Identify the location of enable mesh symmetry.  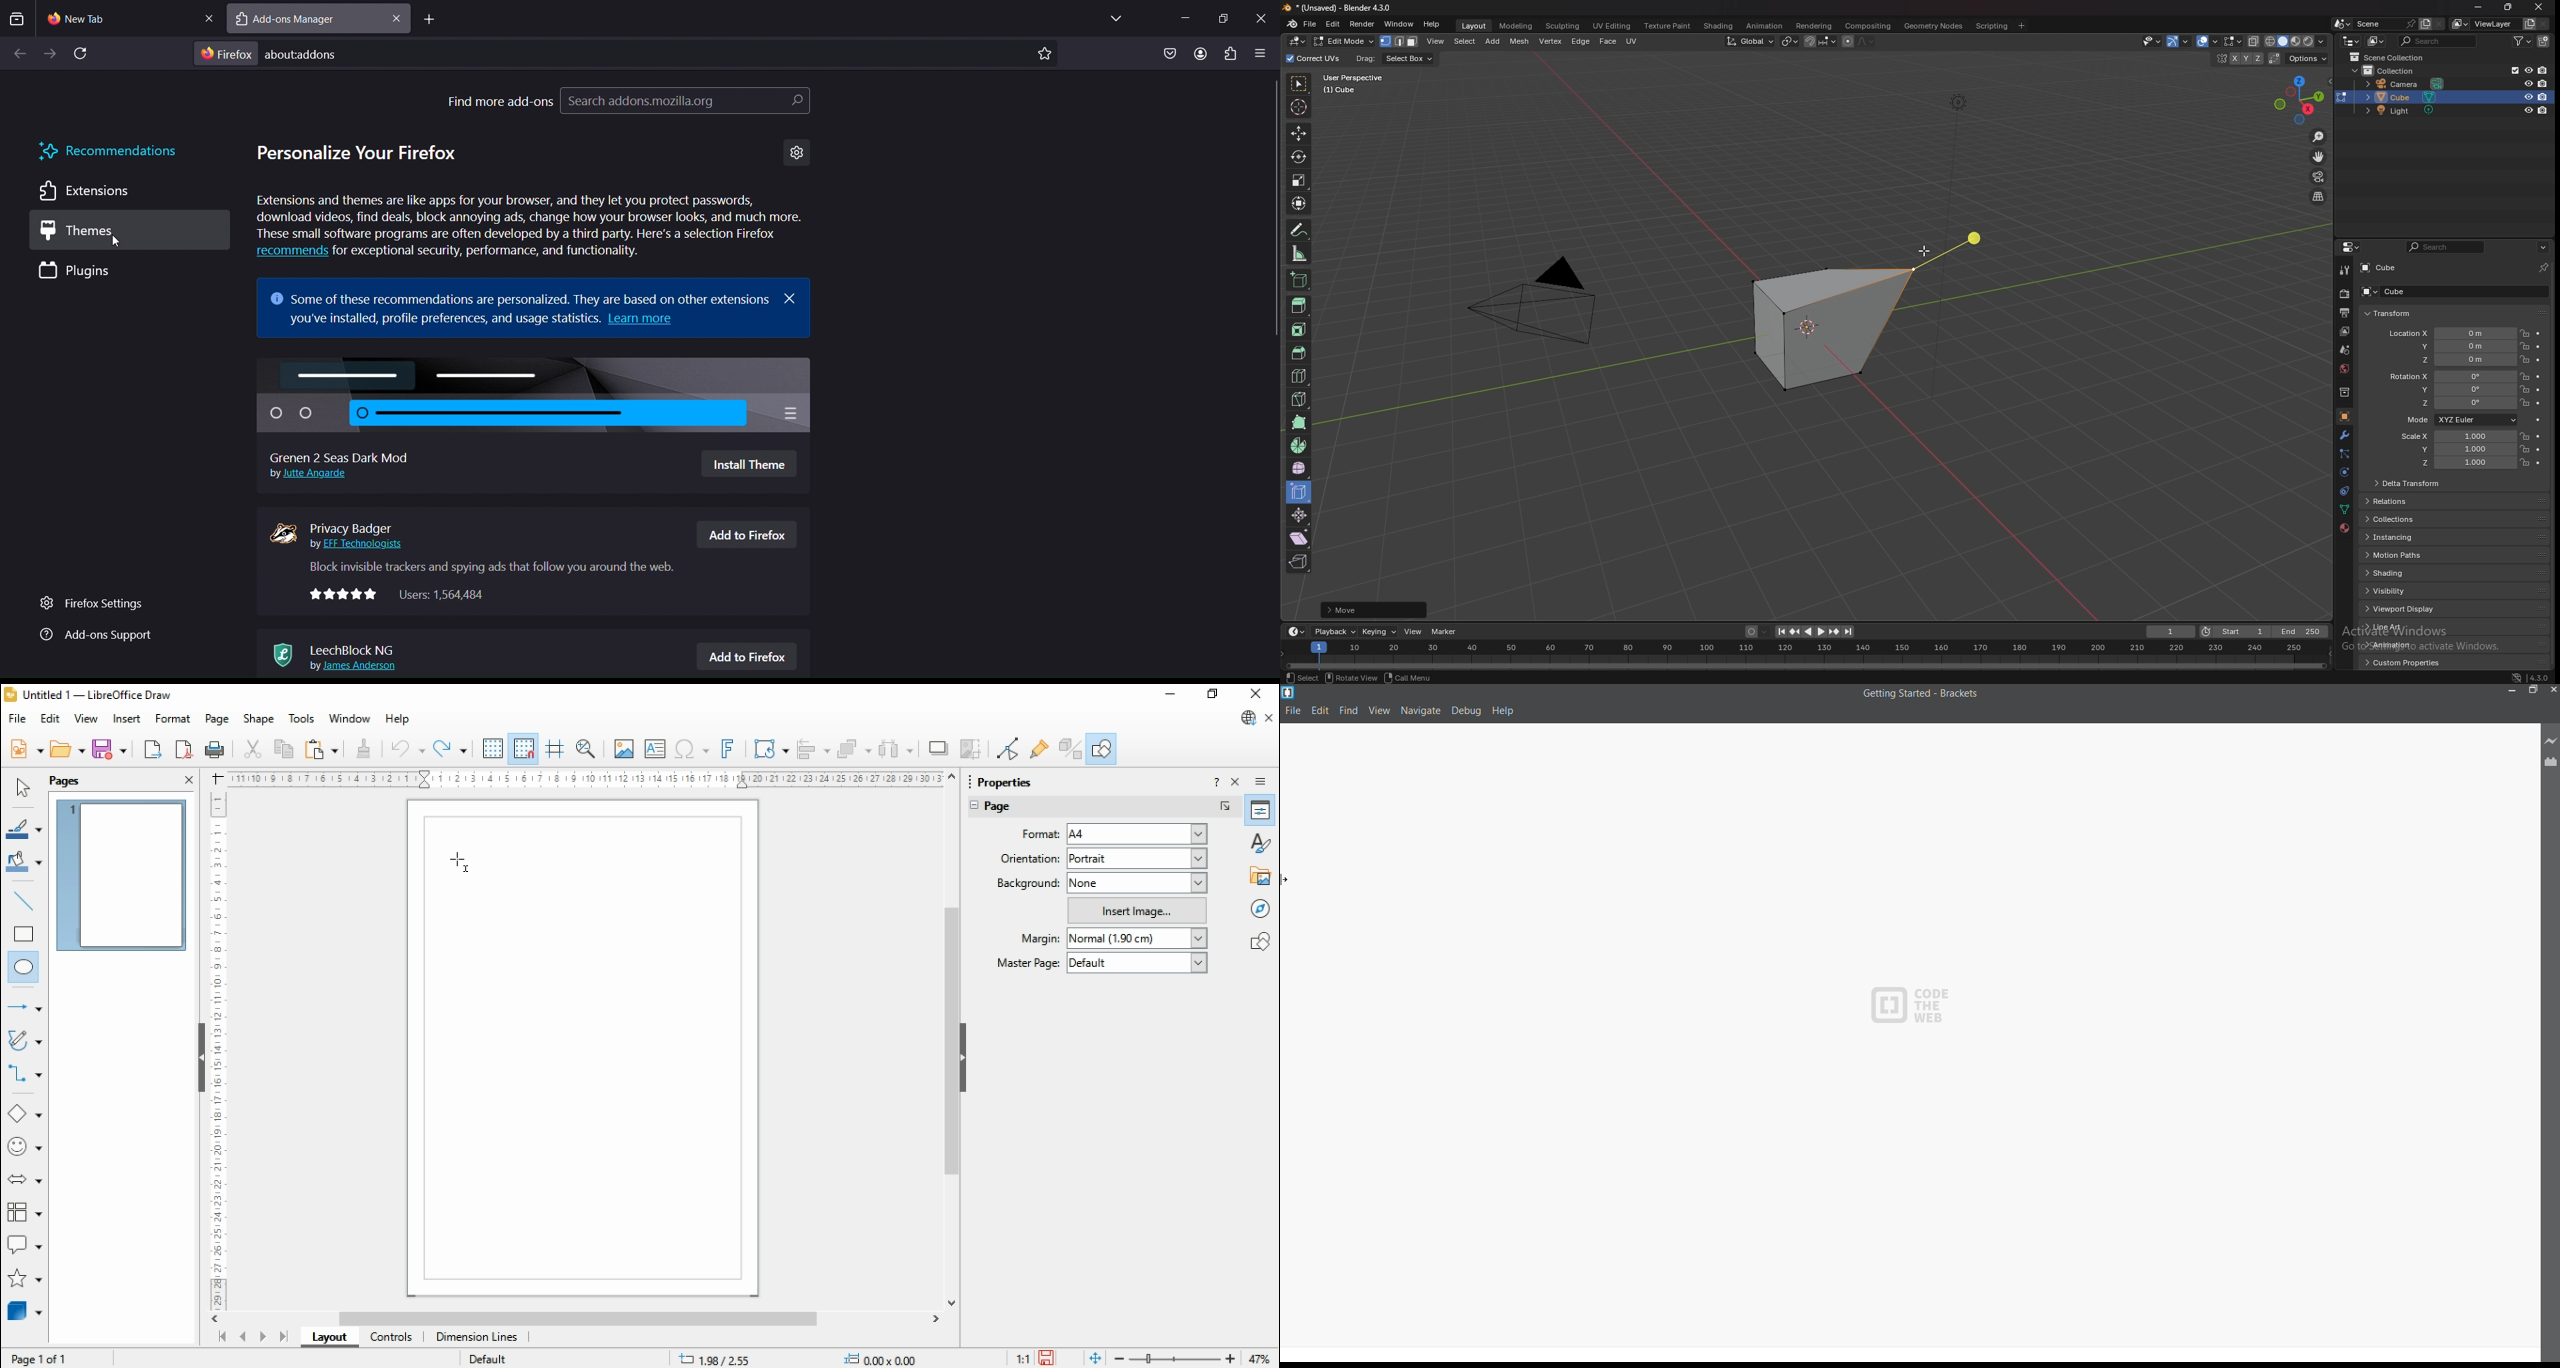
(2239, 59).